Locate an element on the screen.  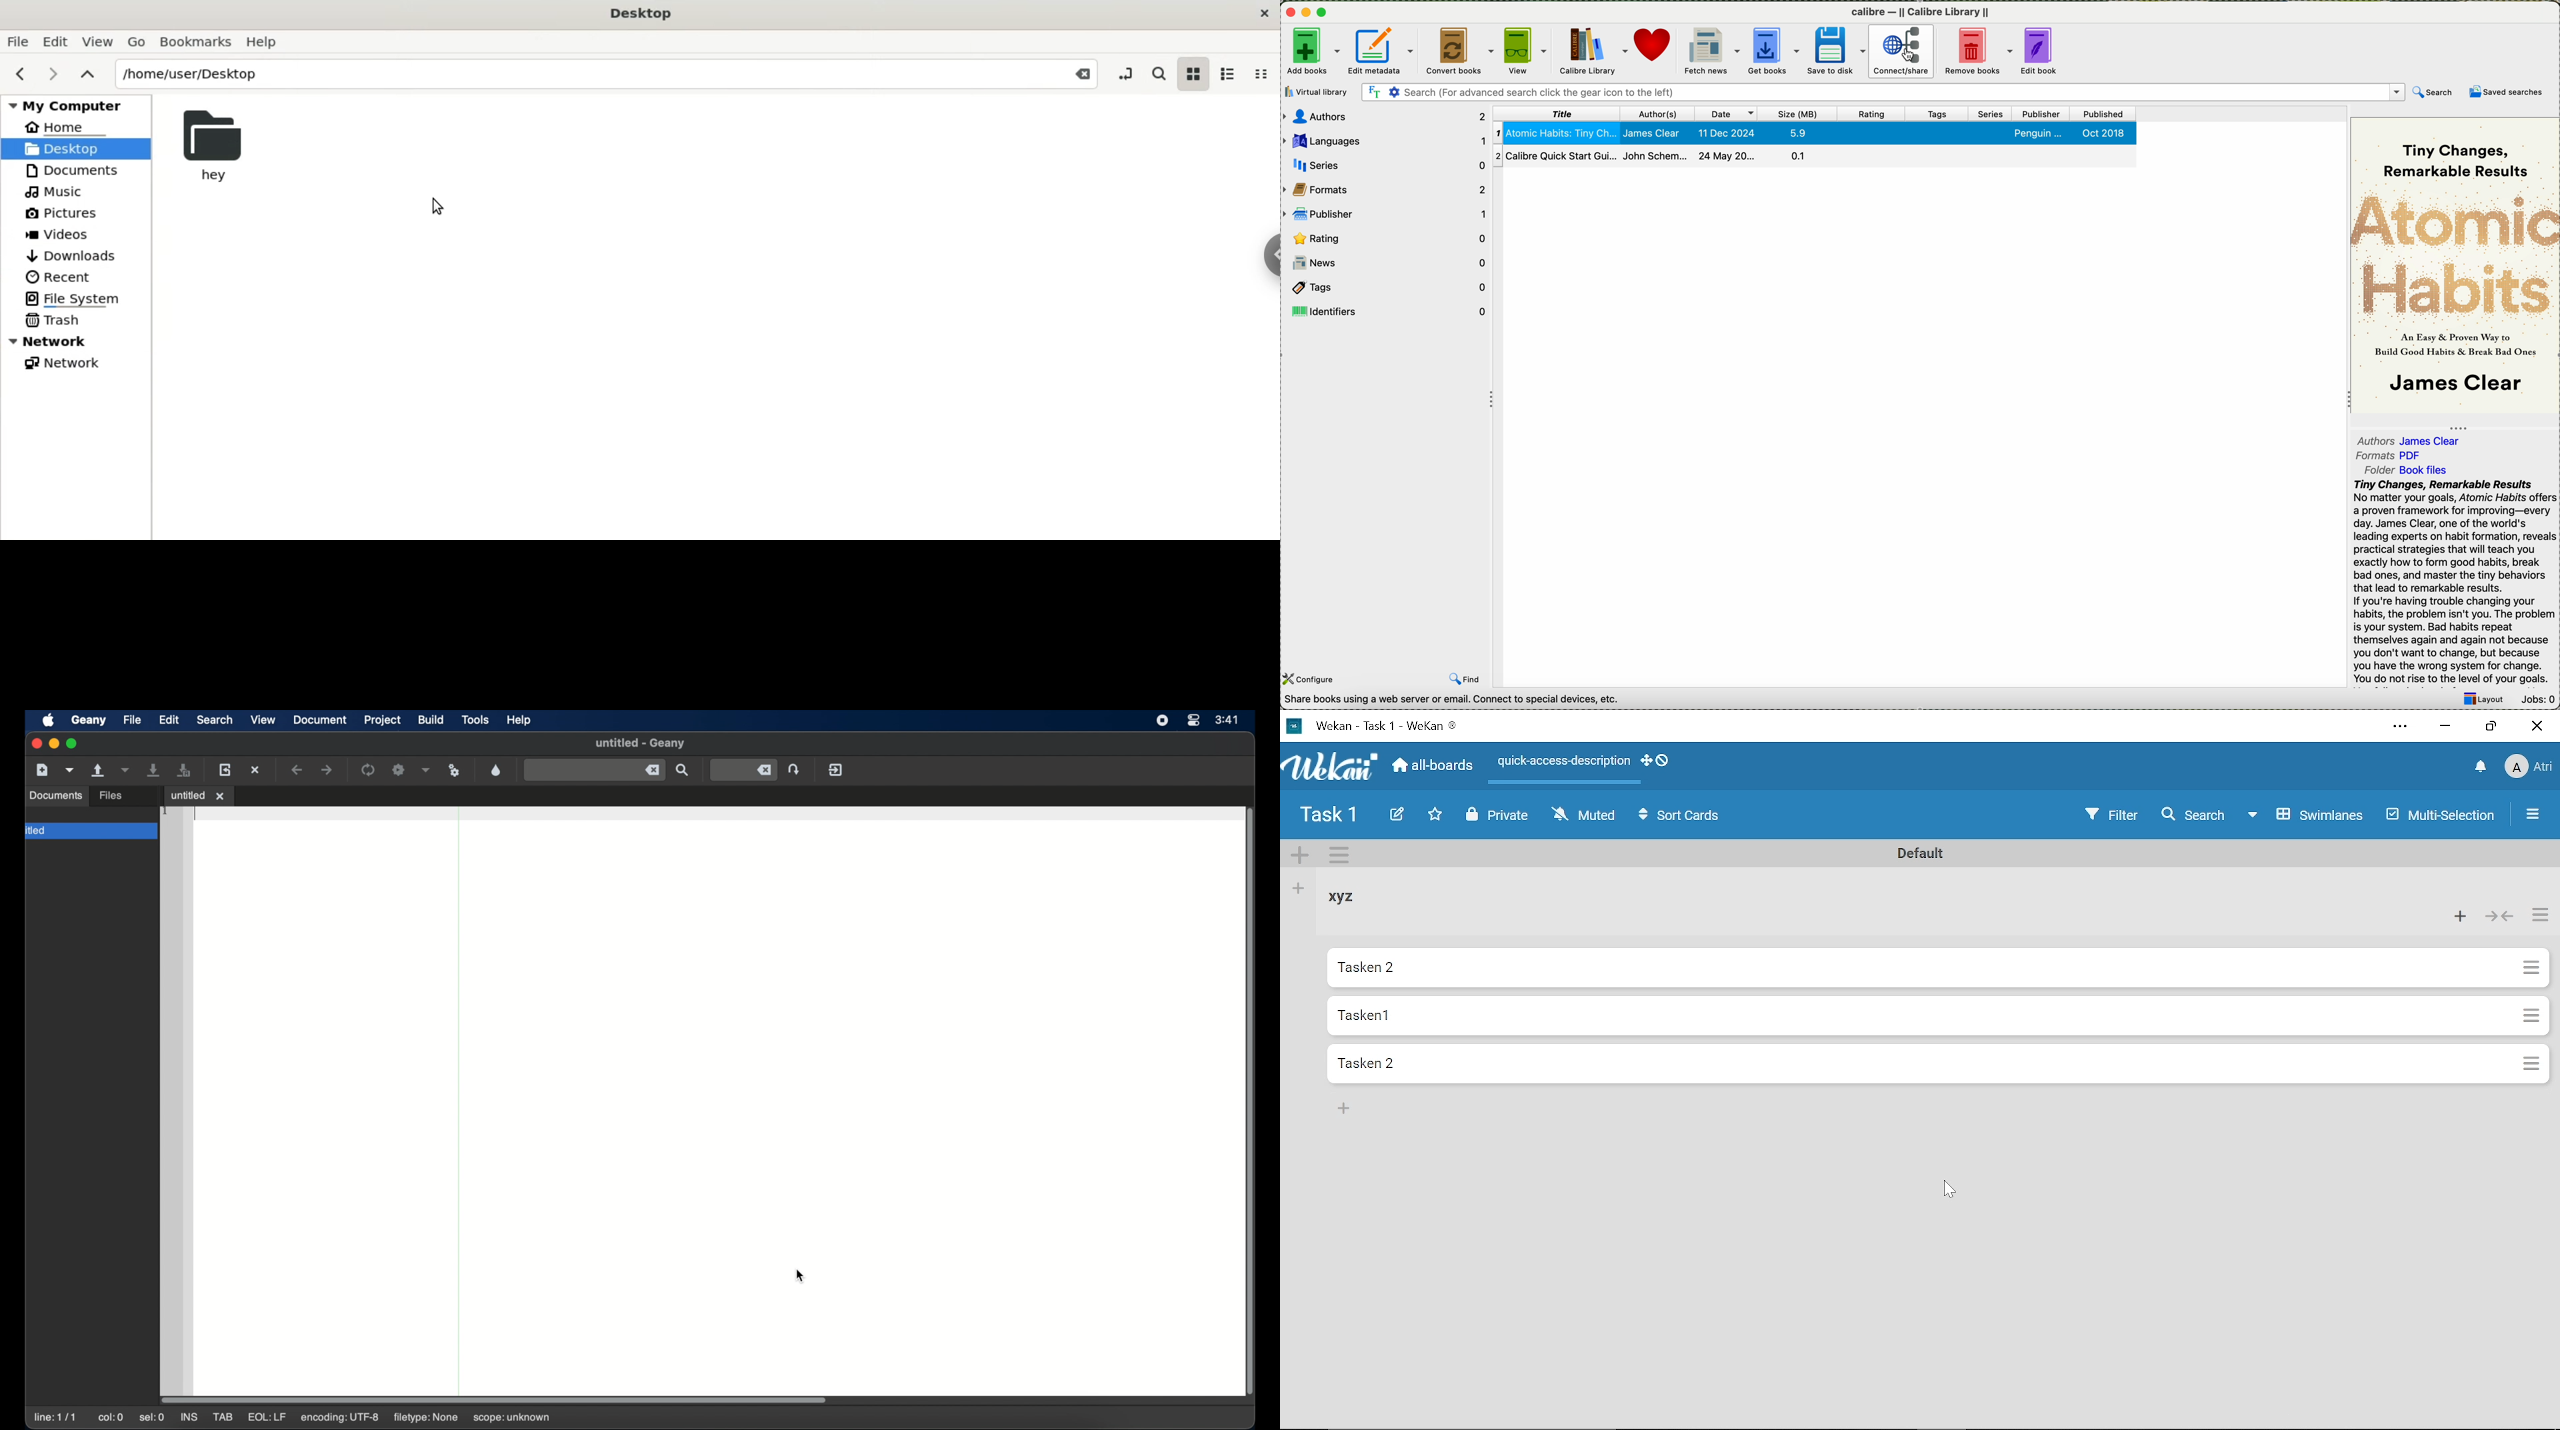
help is located at coordinates (269, 41).